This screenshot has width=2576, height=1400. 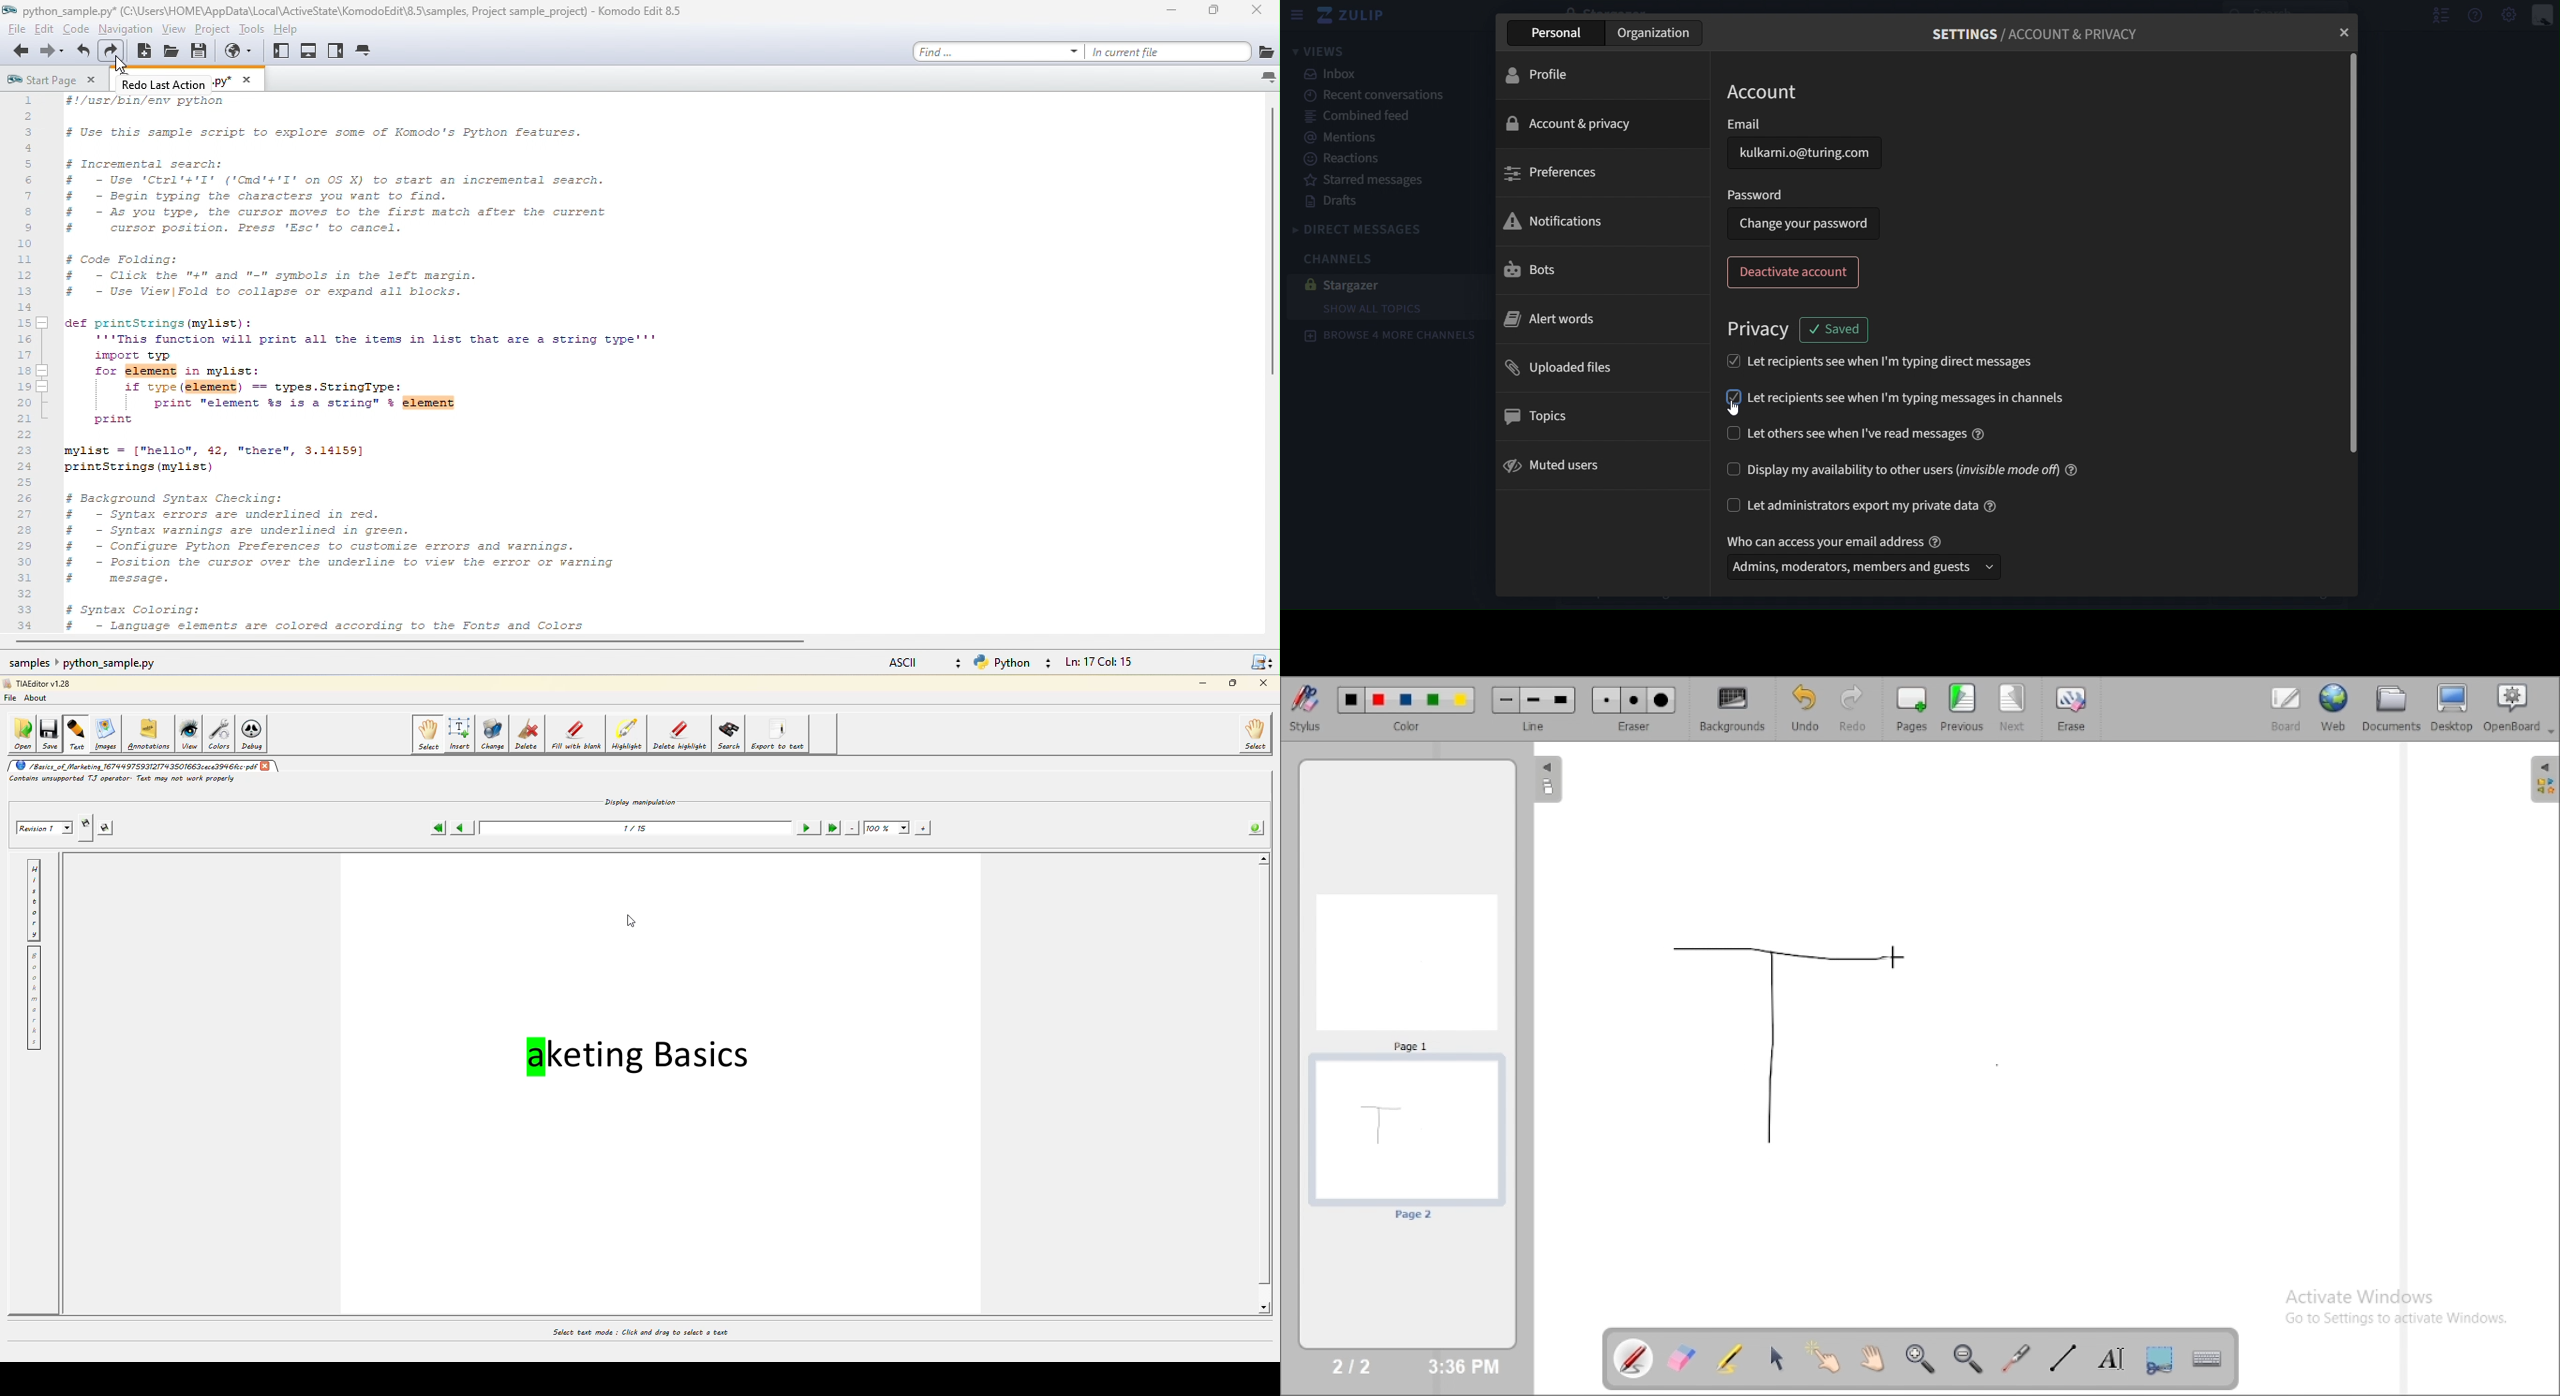 I want to click on cursor, so click(x=1732, y=410).